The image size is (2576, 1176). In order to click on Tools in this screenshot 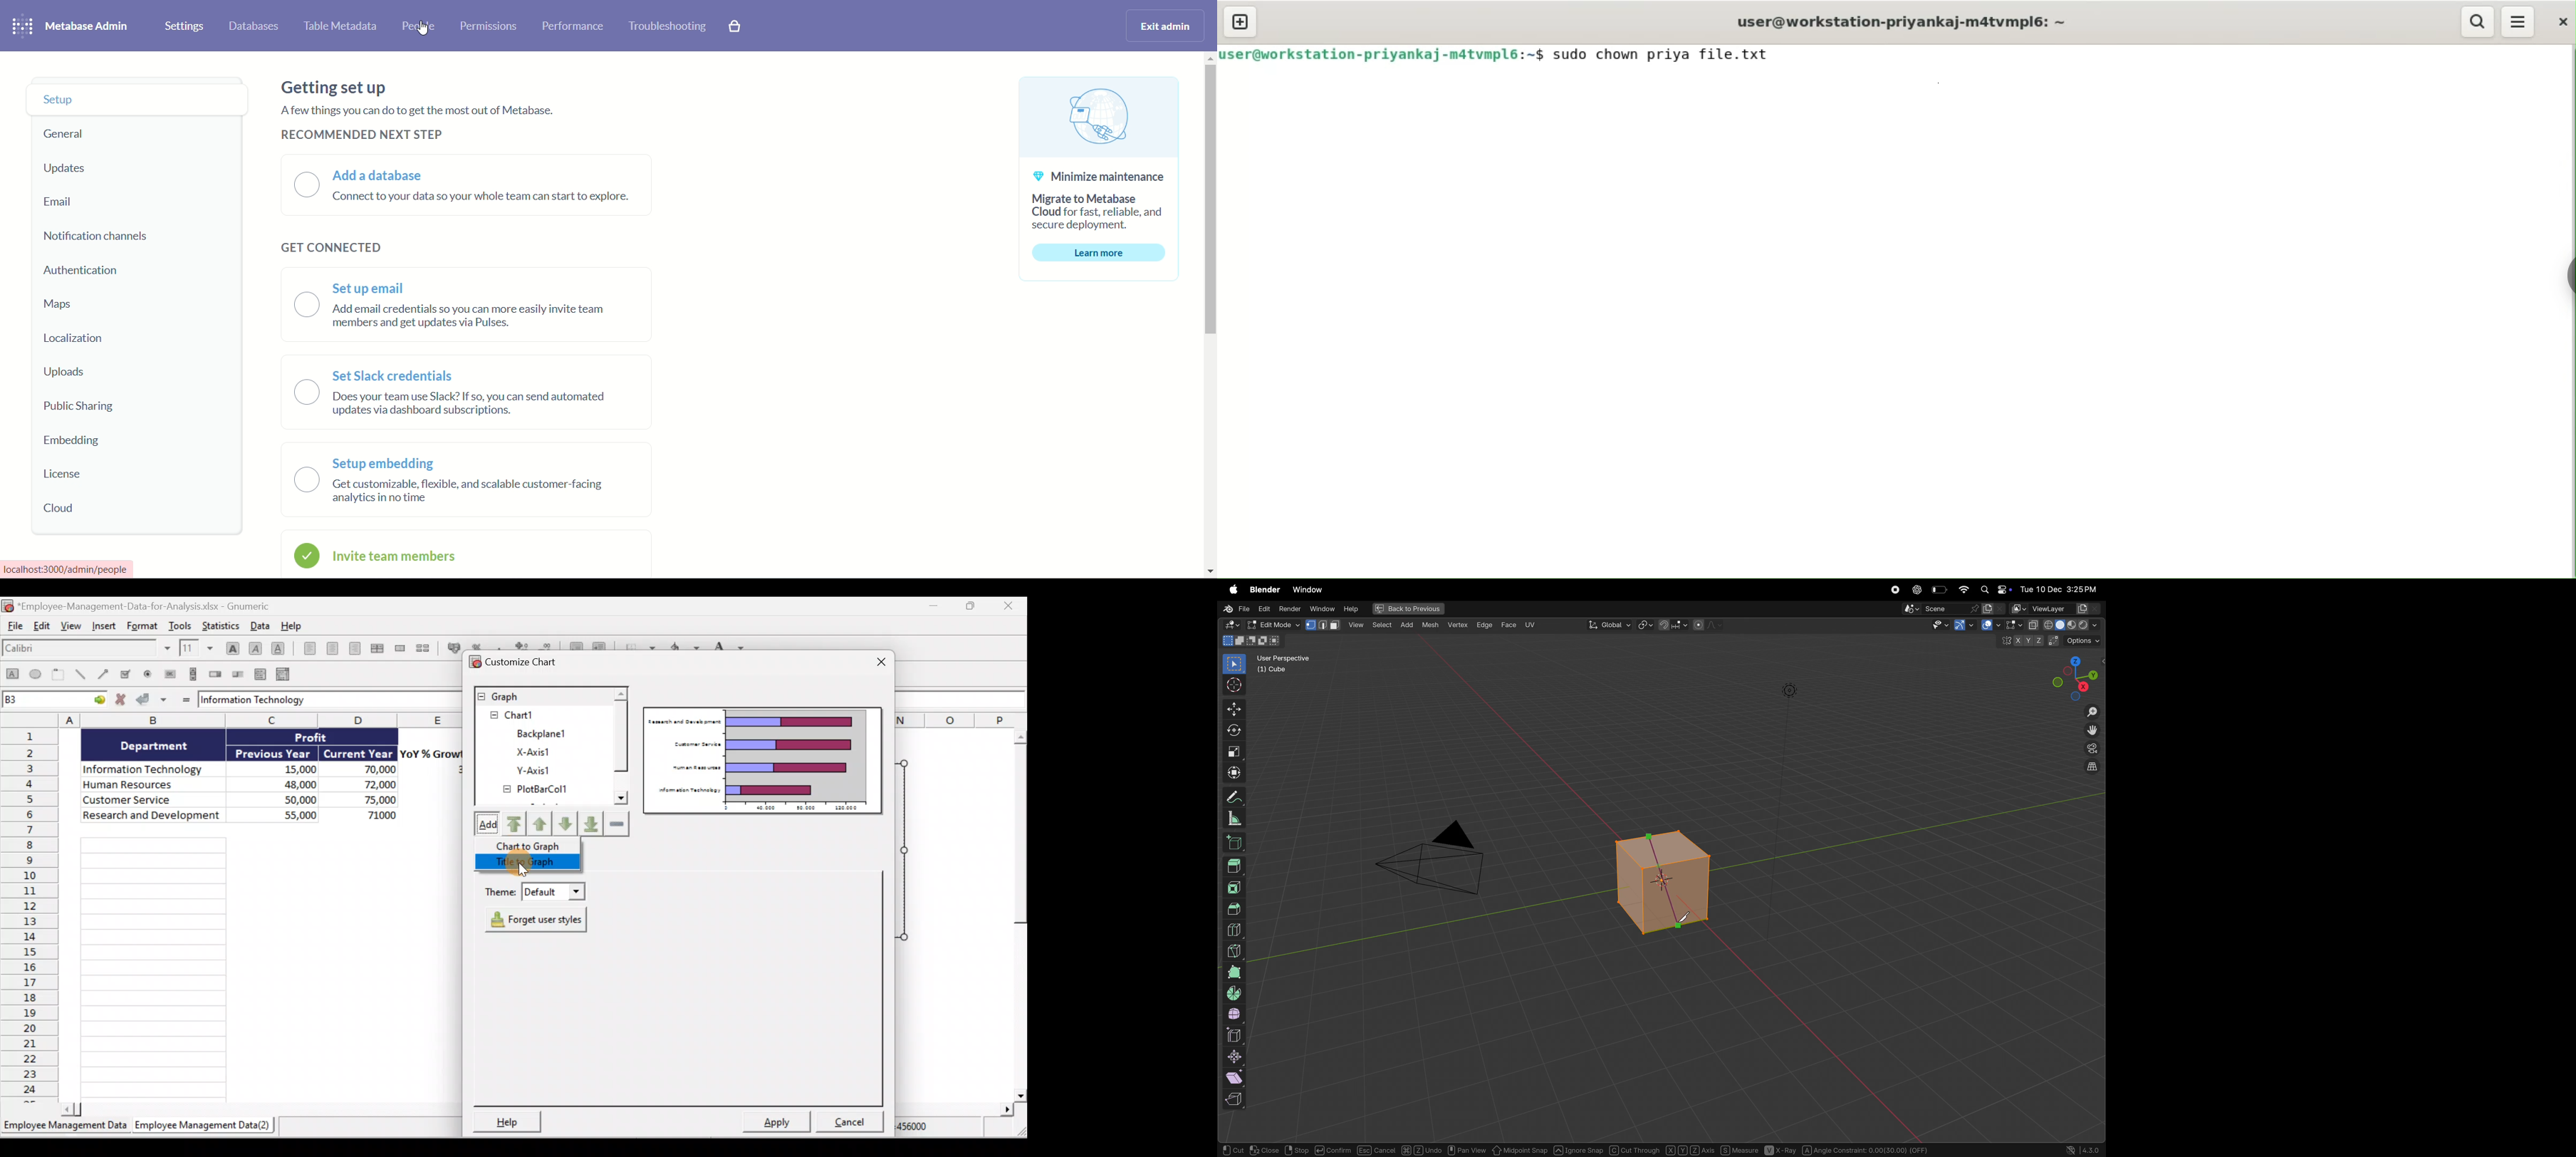, I will do `click(180, 624)`.